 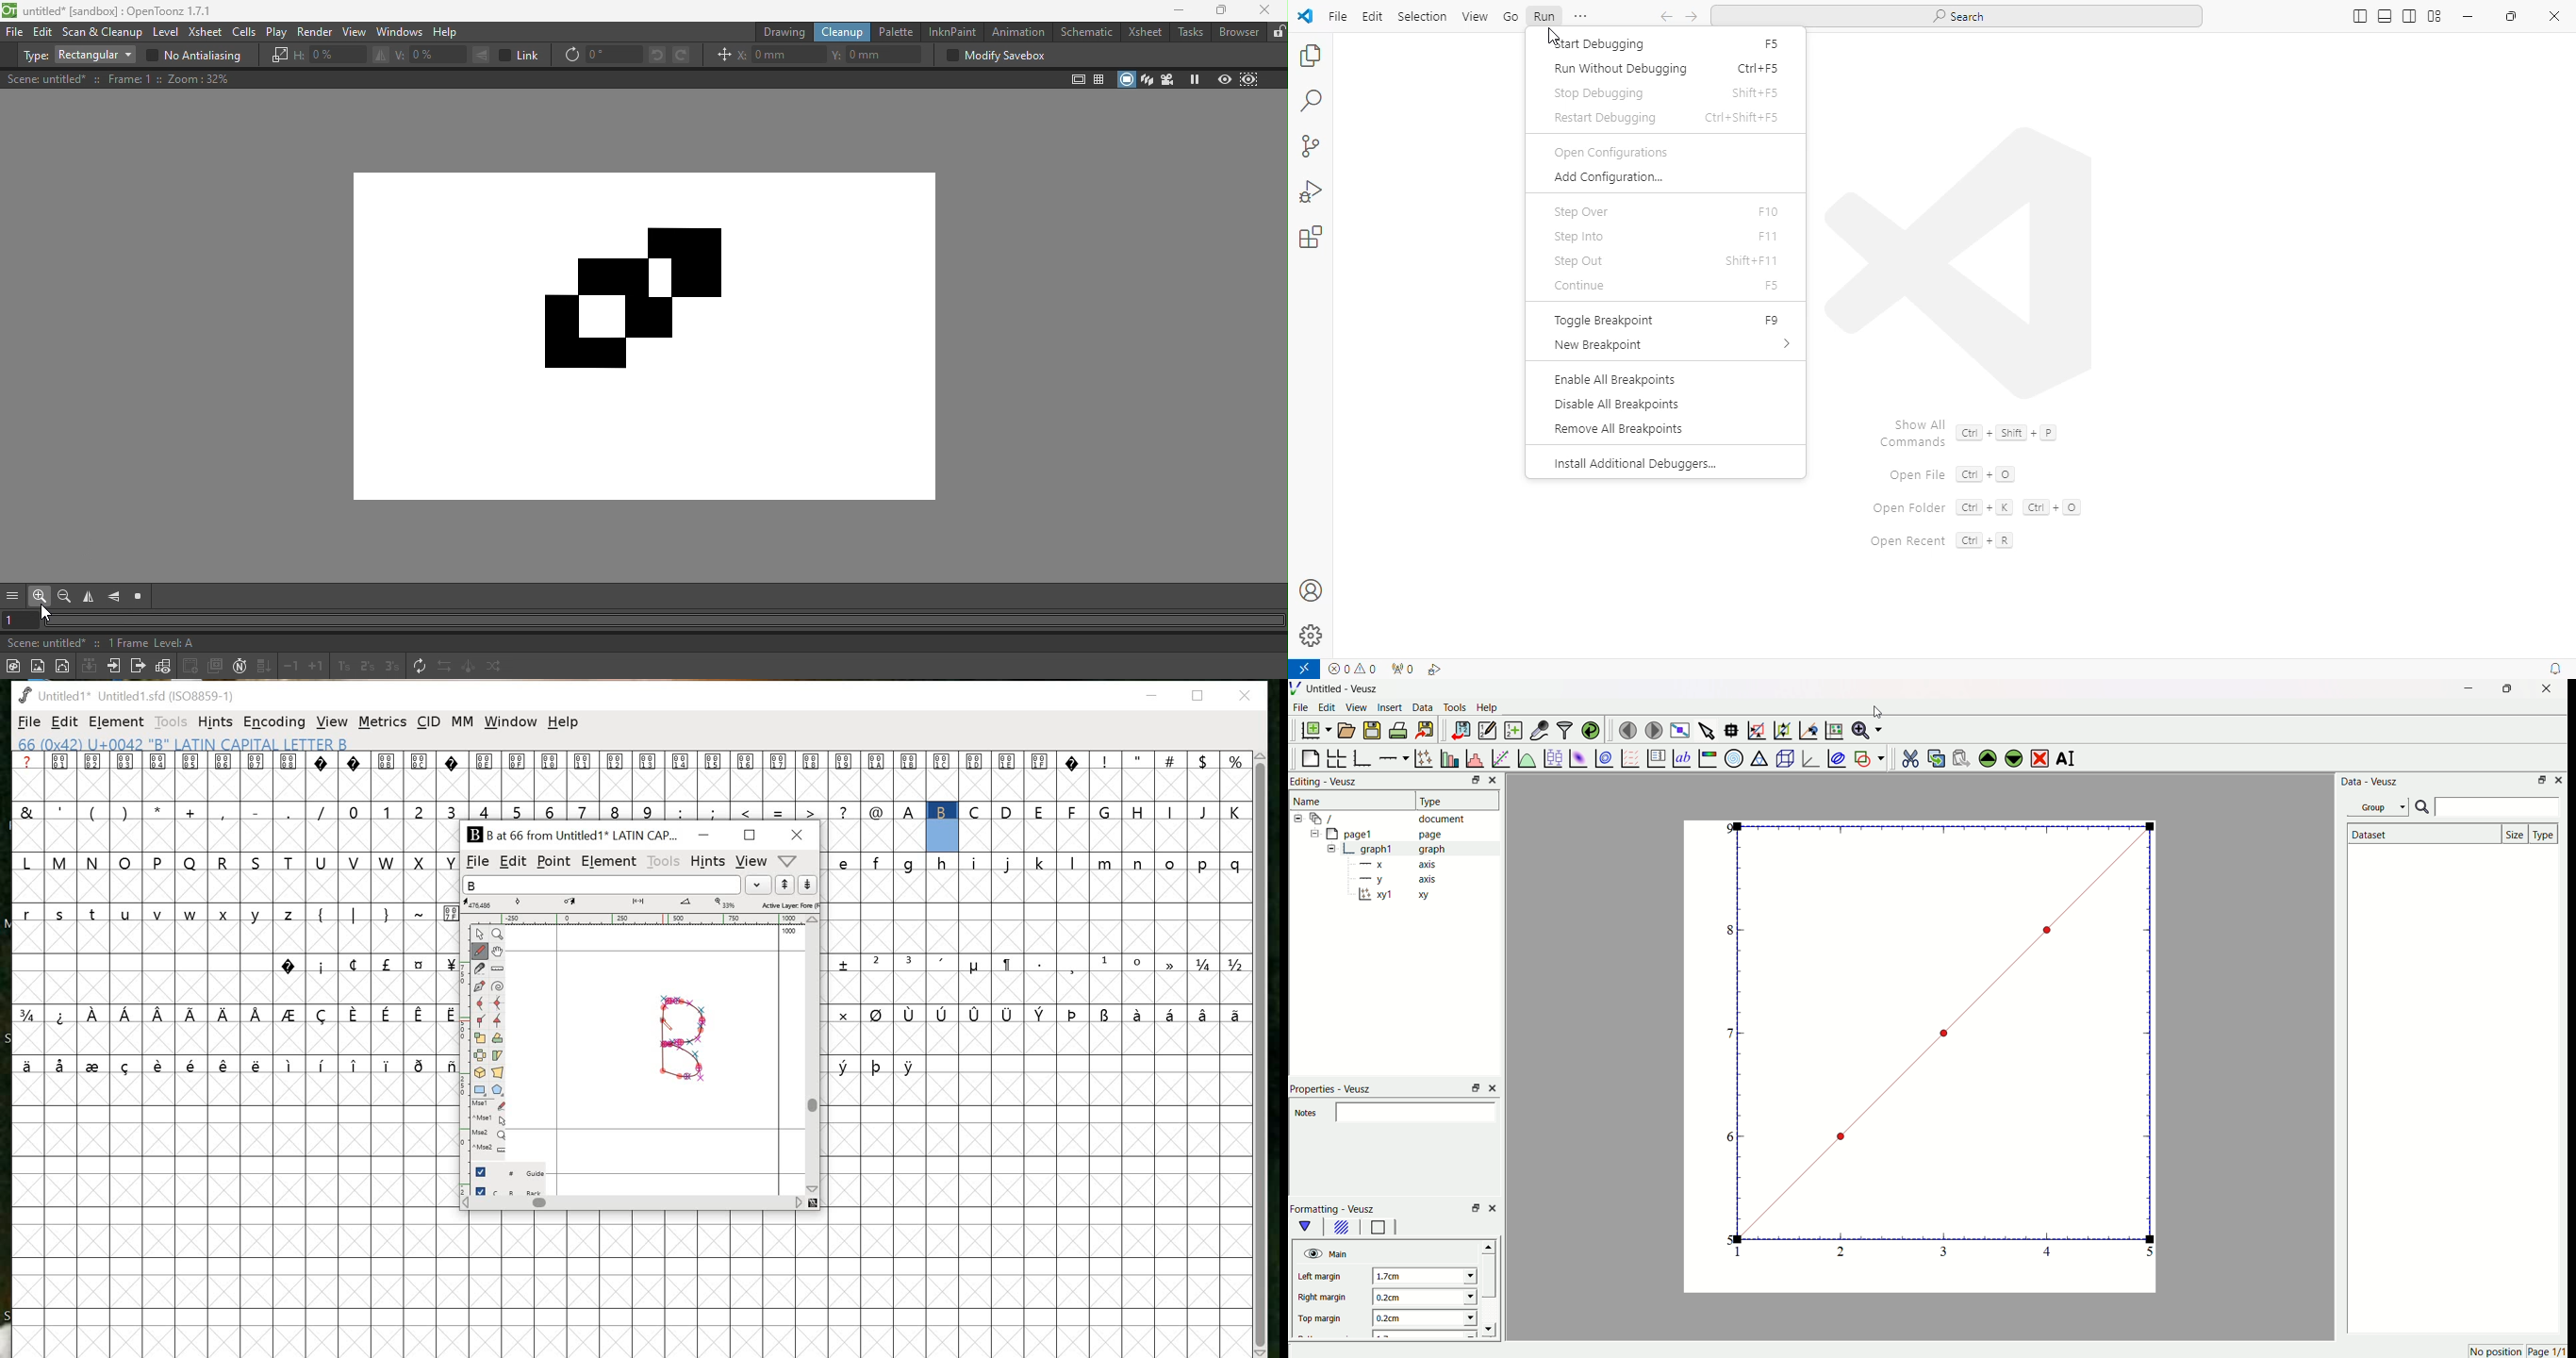 I want to click on maximize, so click(x=749, y=834).